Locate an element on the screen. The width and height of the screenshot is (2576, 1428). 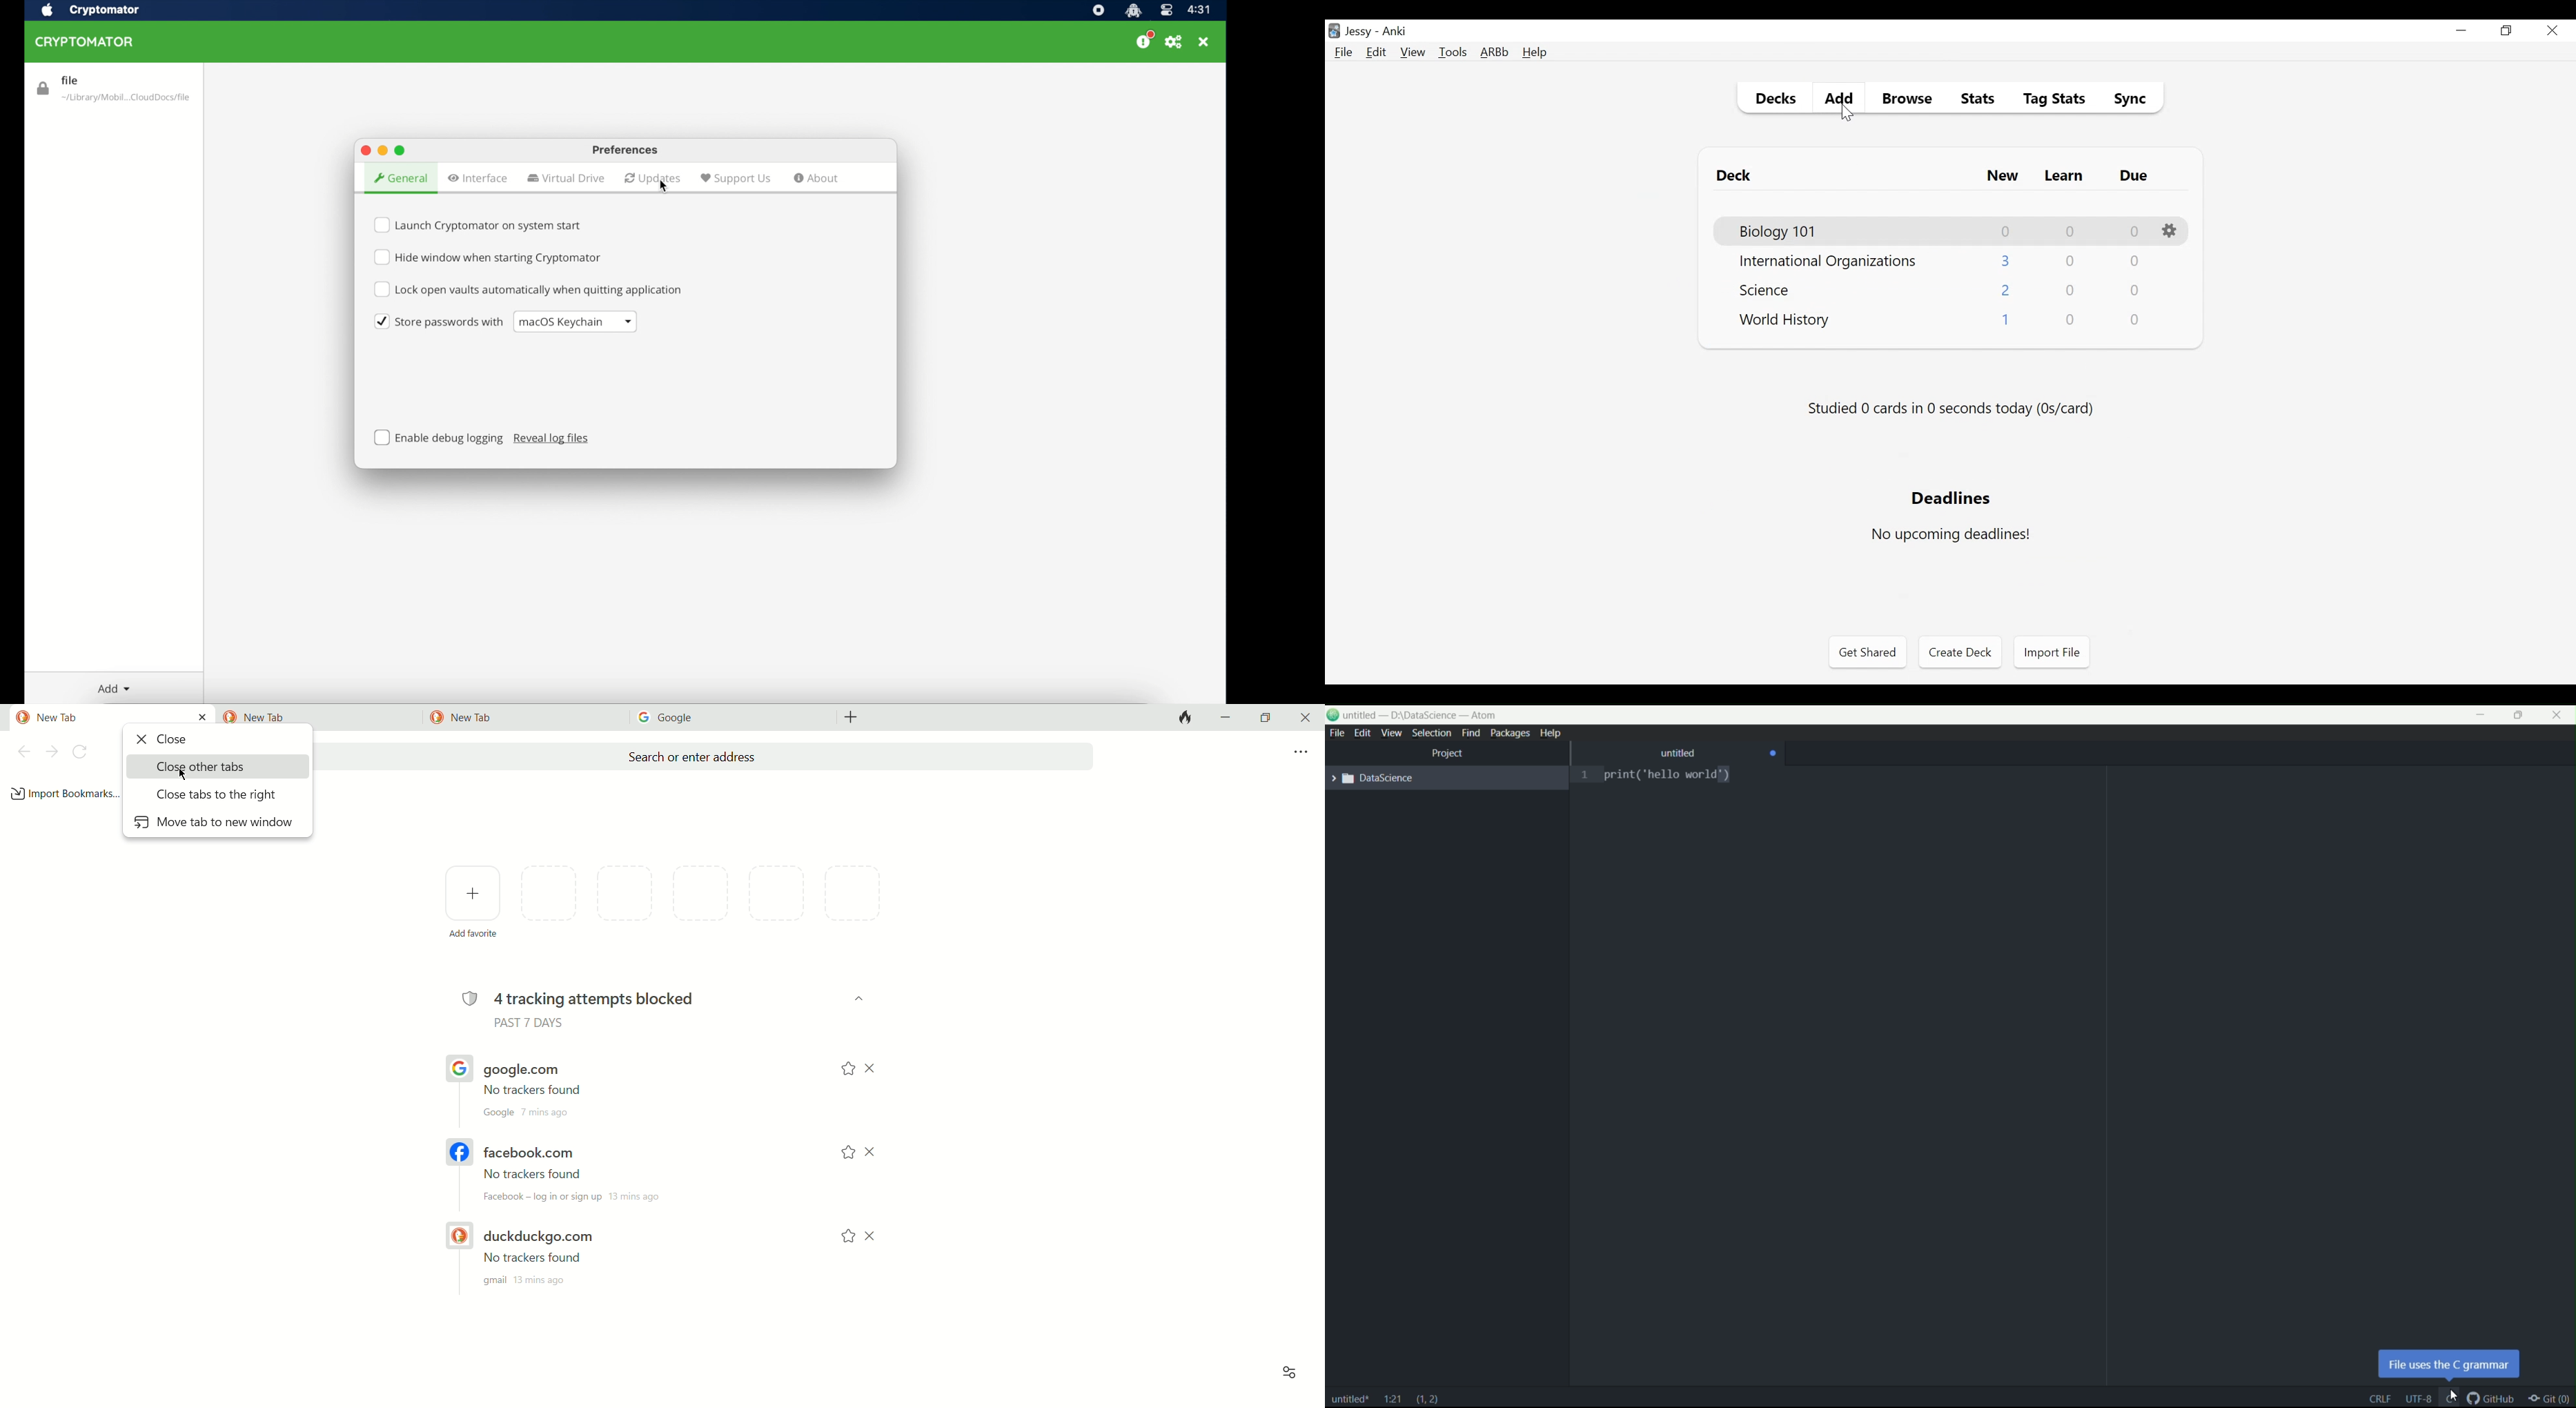
Deck Name is located at coordinates (1785, 321).